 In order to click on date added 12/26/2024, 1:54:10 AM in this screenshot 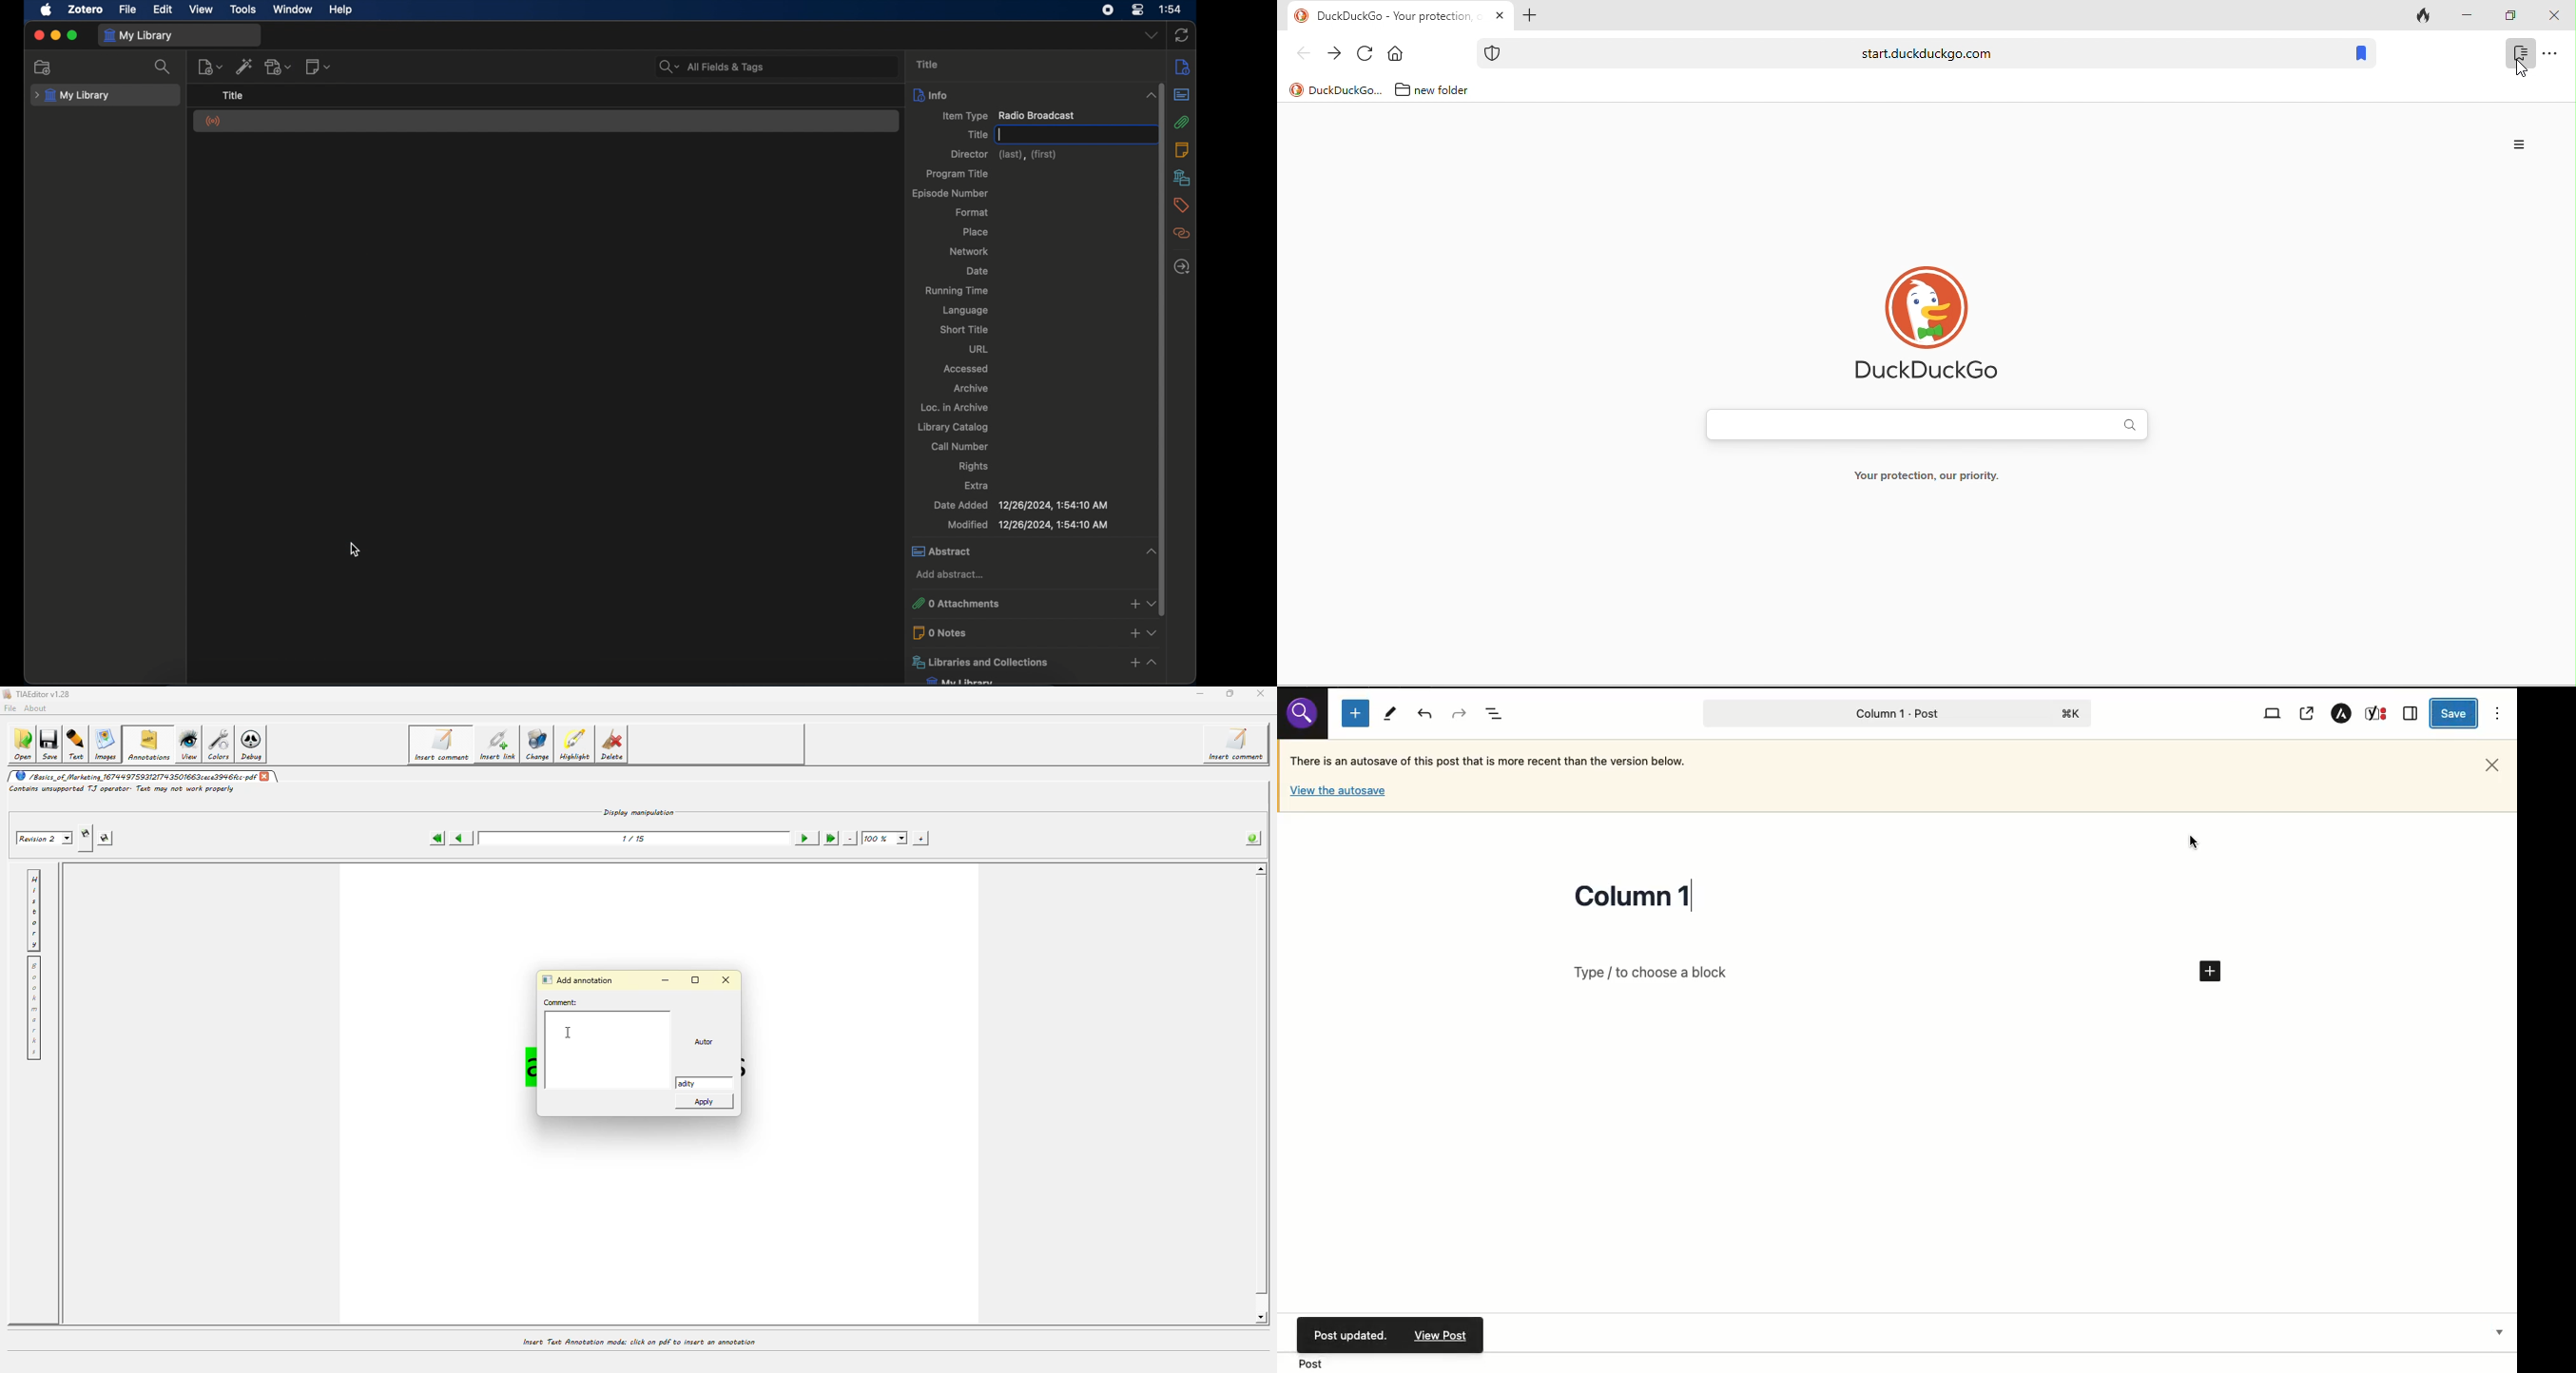, I will do `click(1019, 505)`.